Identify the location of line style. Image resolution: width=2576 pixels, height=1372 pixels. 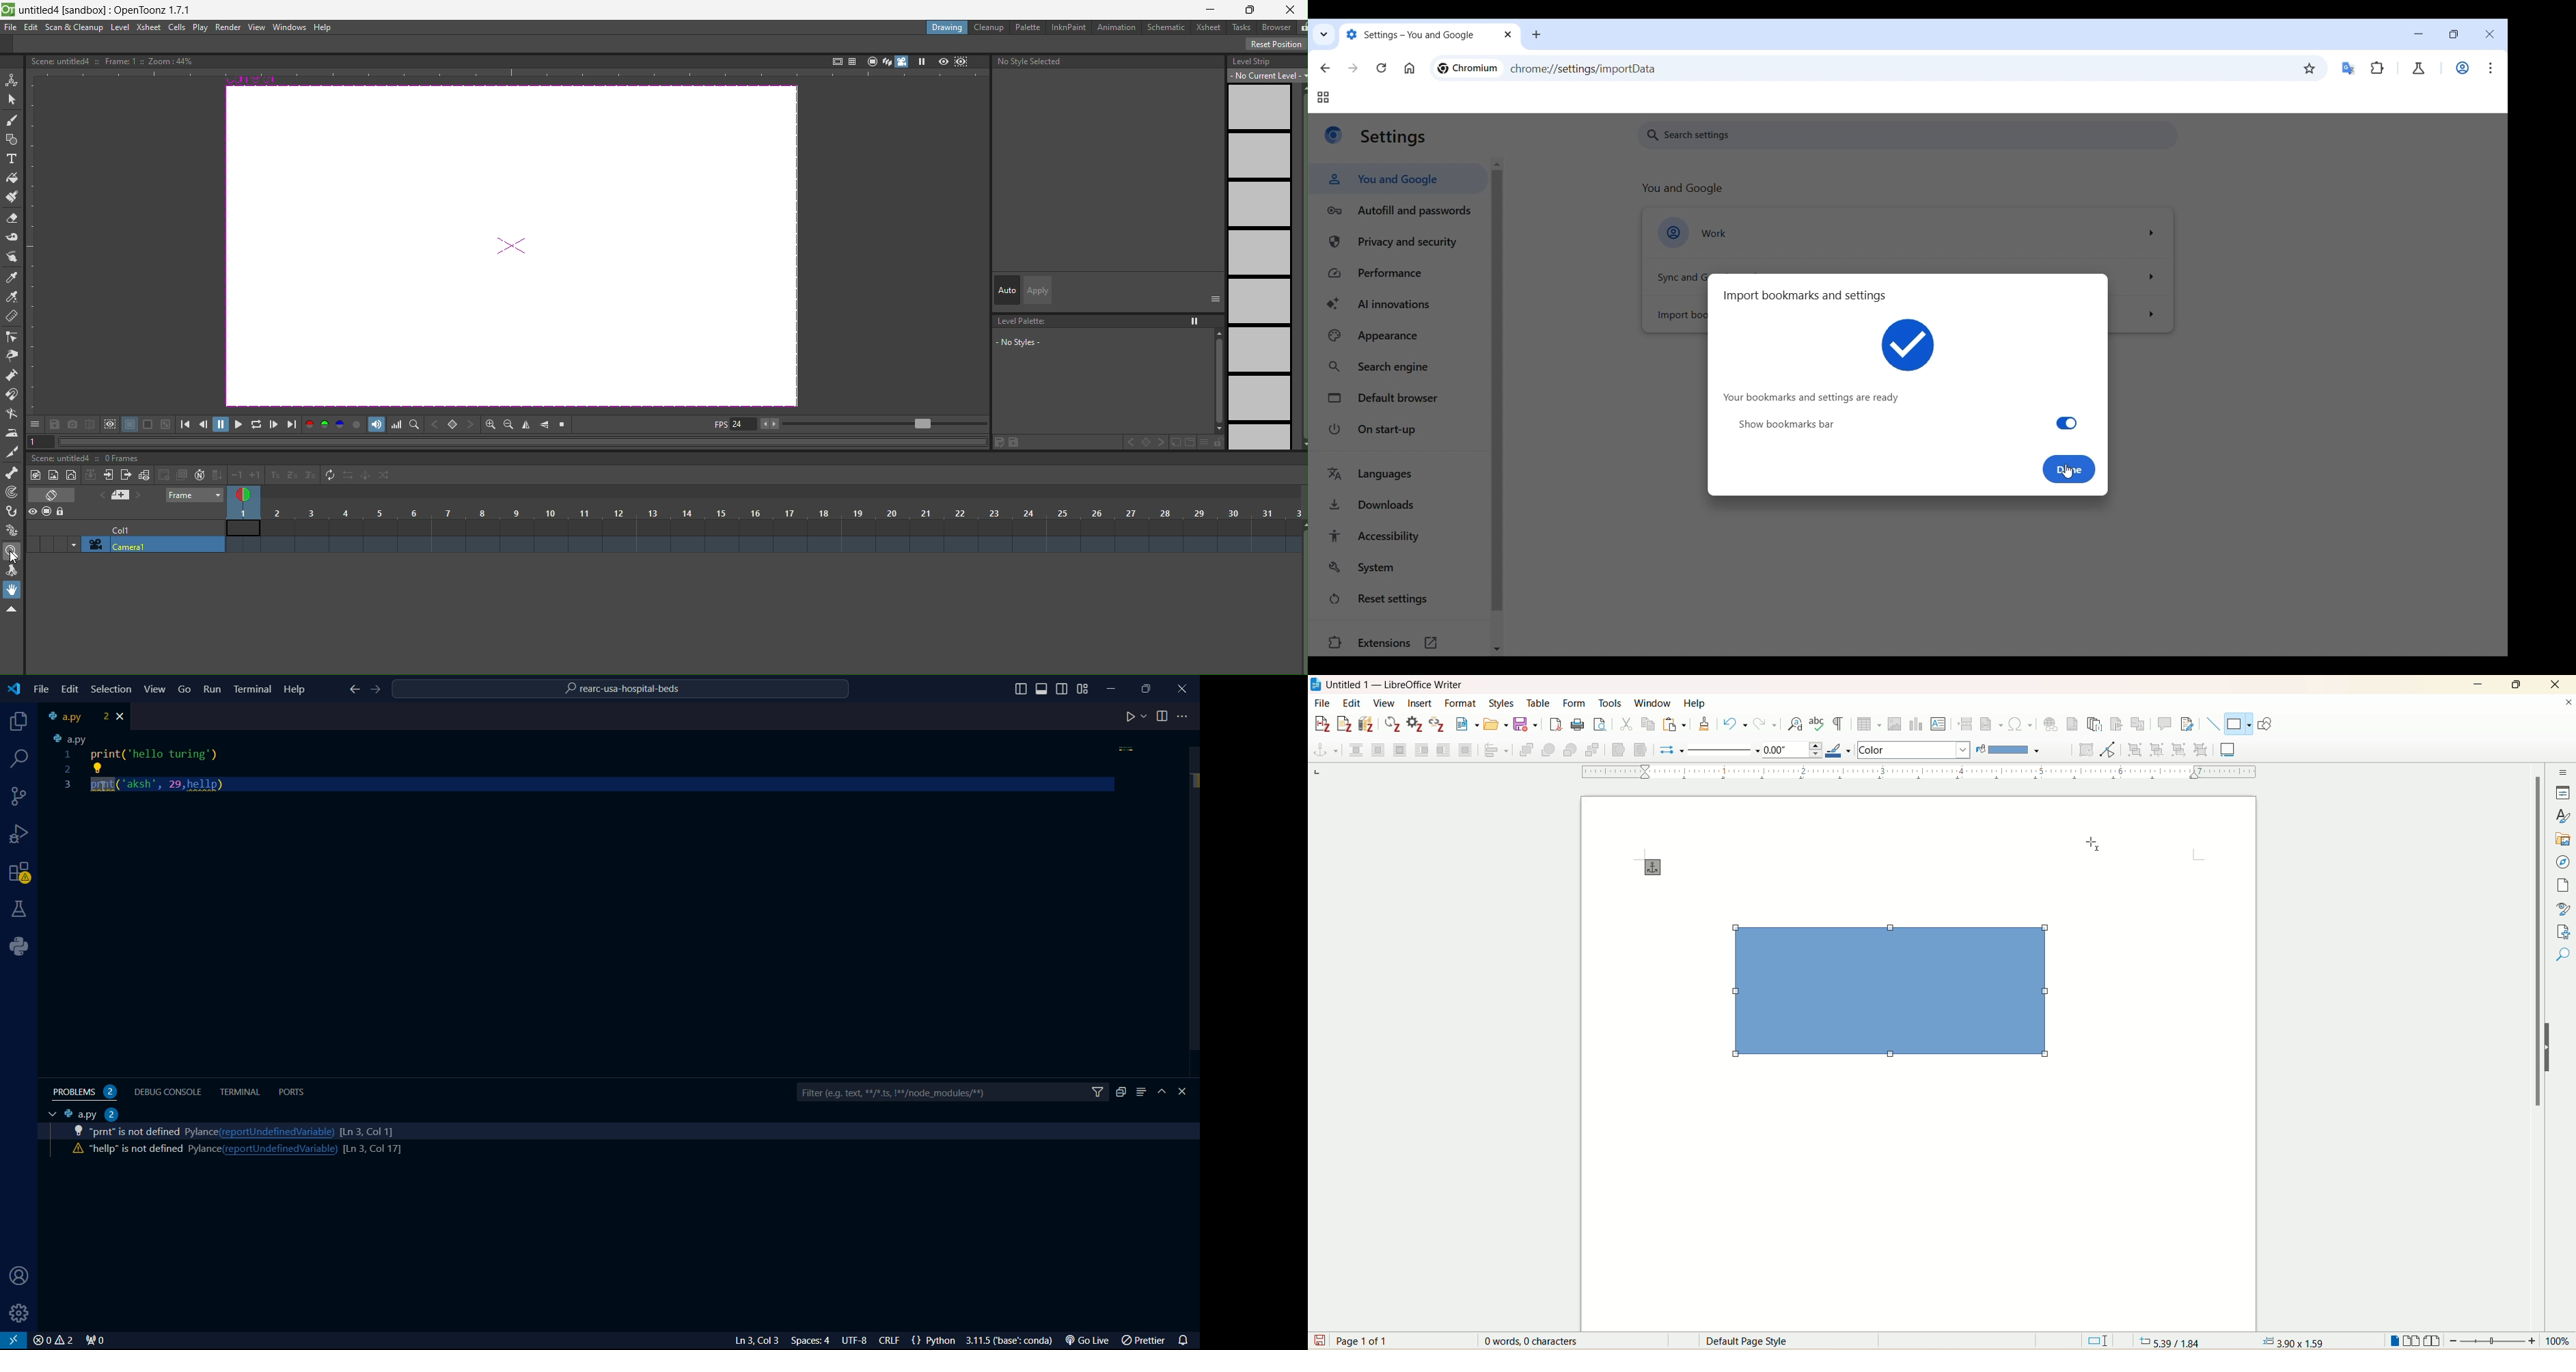
(1725, 750).